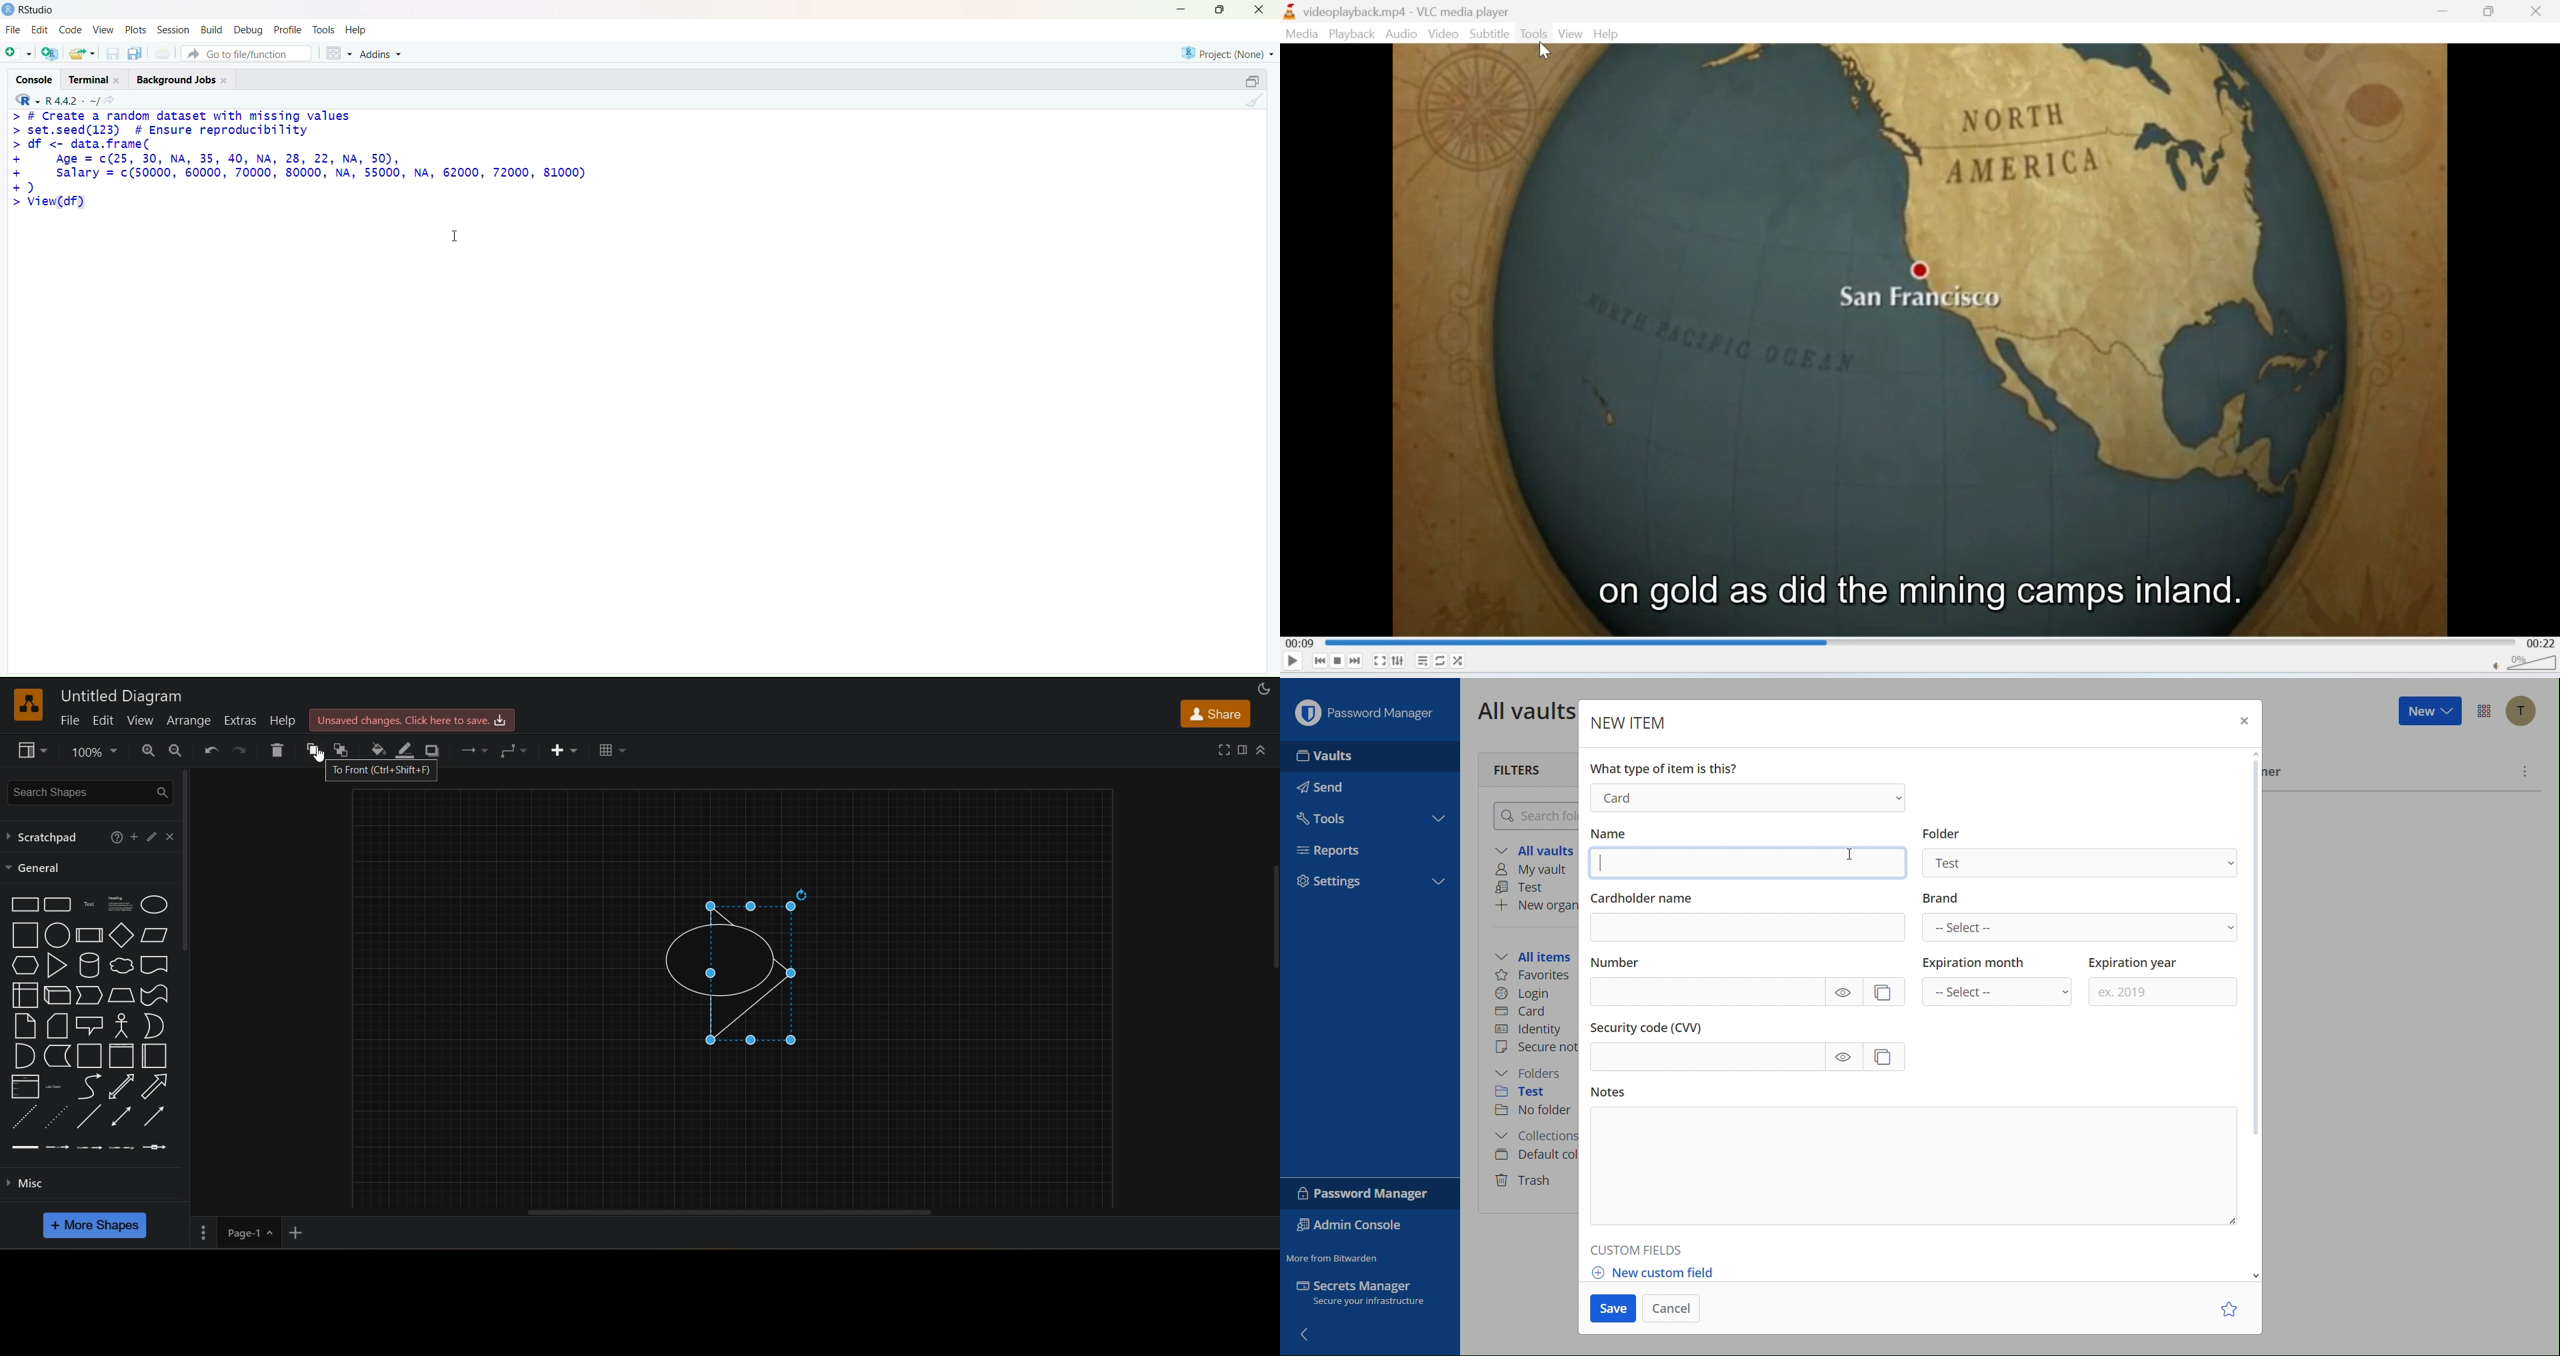 Image resolution: width=2576 pixels, height=1372 pixels. What do you see at coordinates (156, 1147) in the screenshot?
I see `connector with symbol` at bounding box center [156, 1147].